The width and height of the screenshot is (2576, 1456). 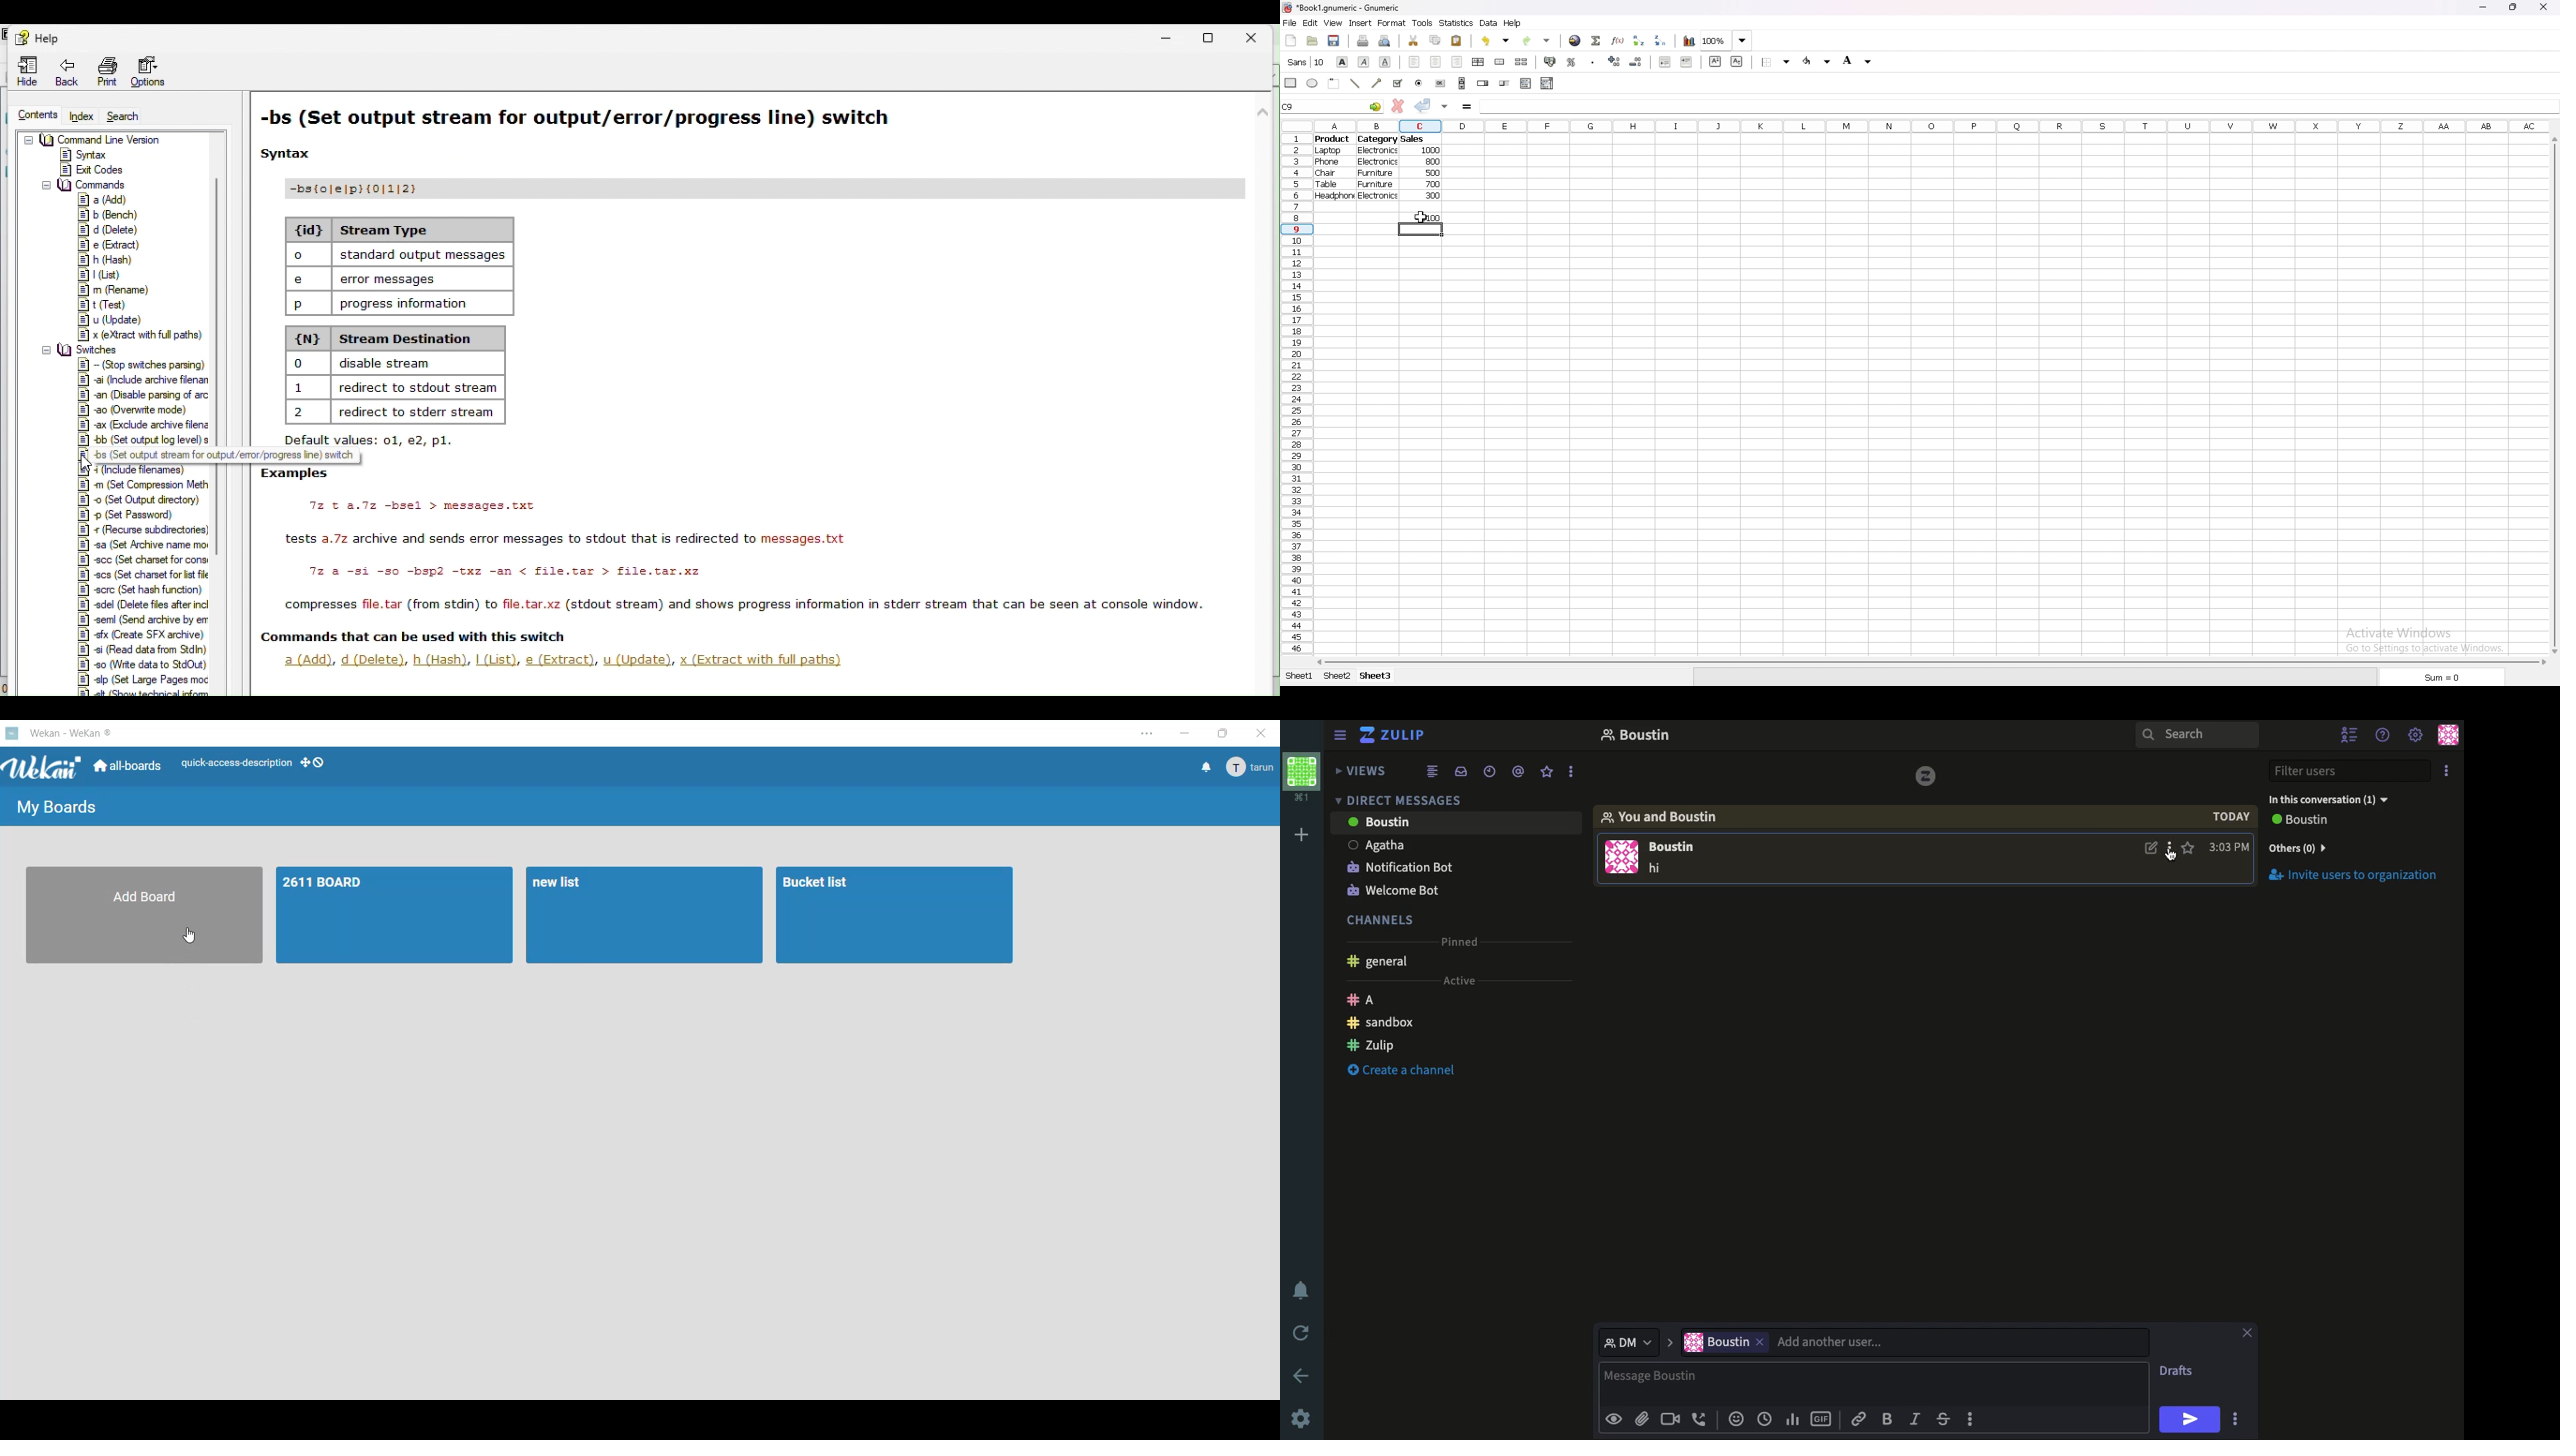 I want to click on rectangle, so click(x=1291, y=83).